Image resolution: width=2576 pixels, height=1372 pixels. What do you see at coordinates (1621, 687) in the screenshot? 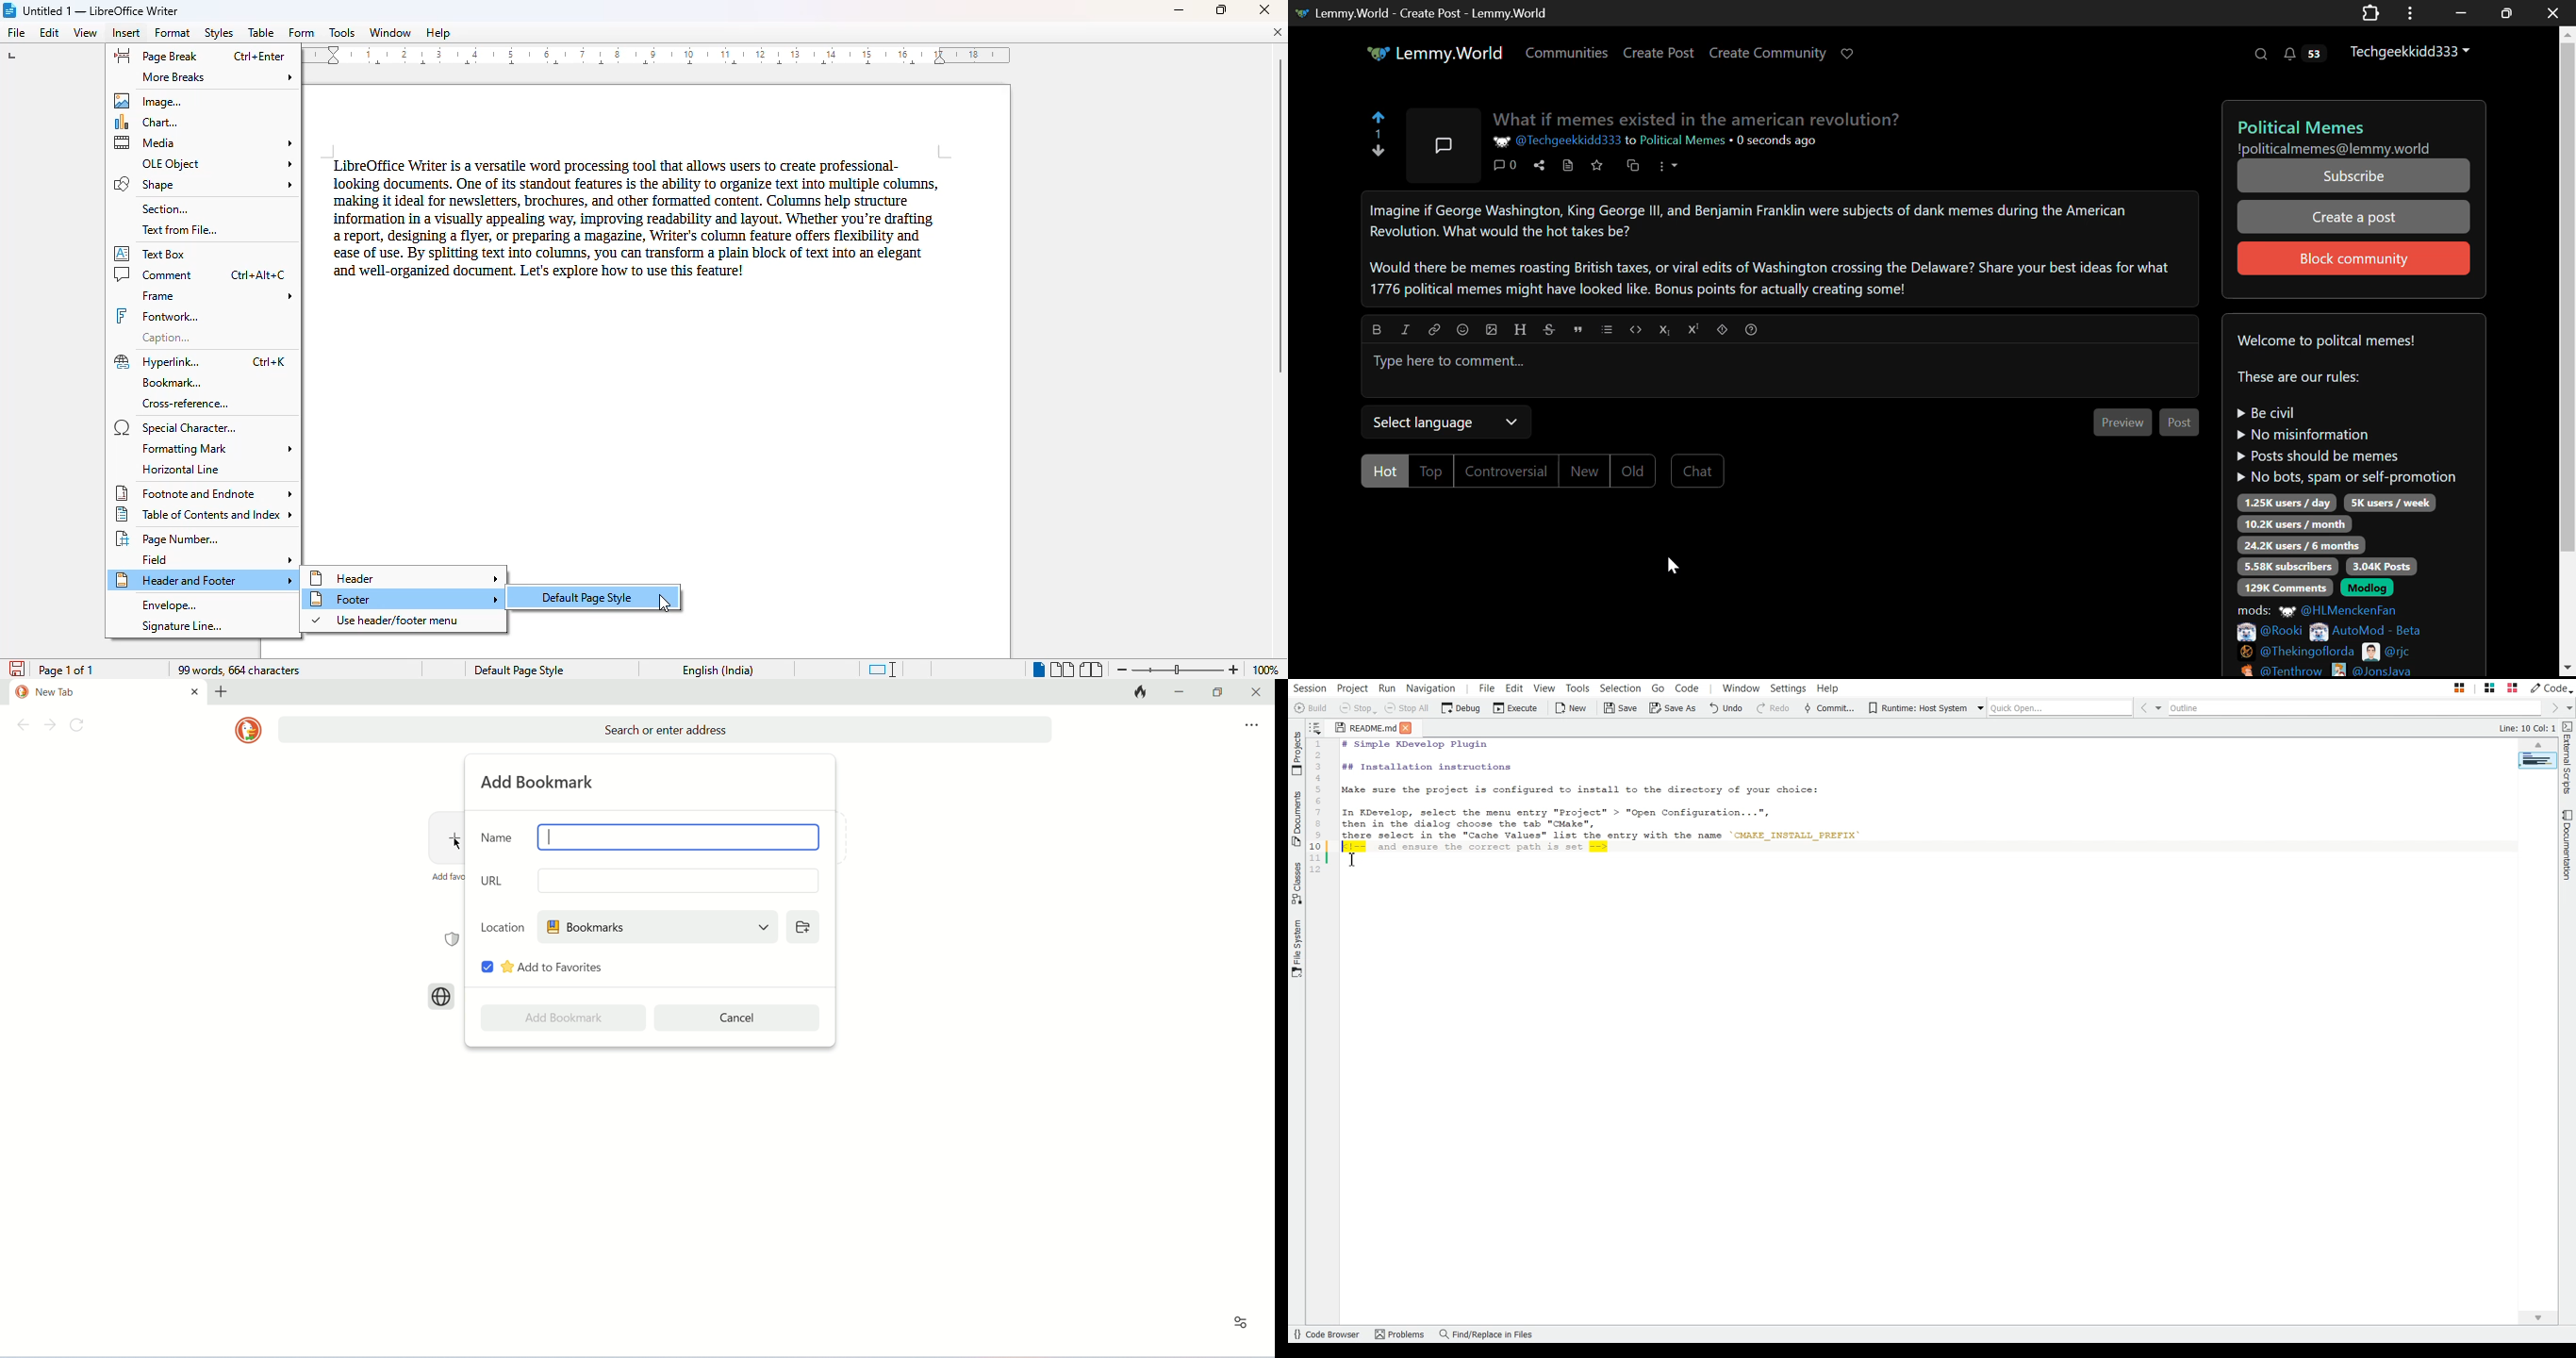
I see `Selection` at bounding box center [1621, 687].